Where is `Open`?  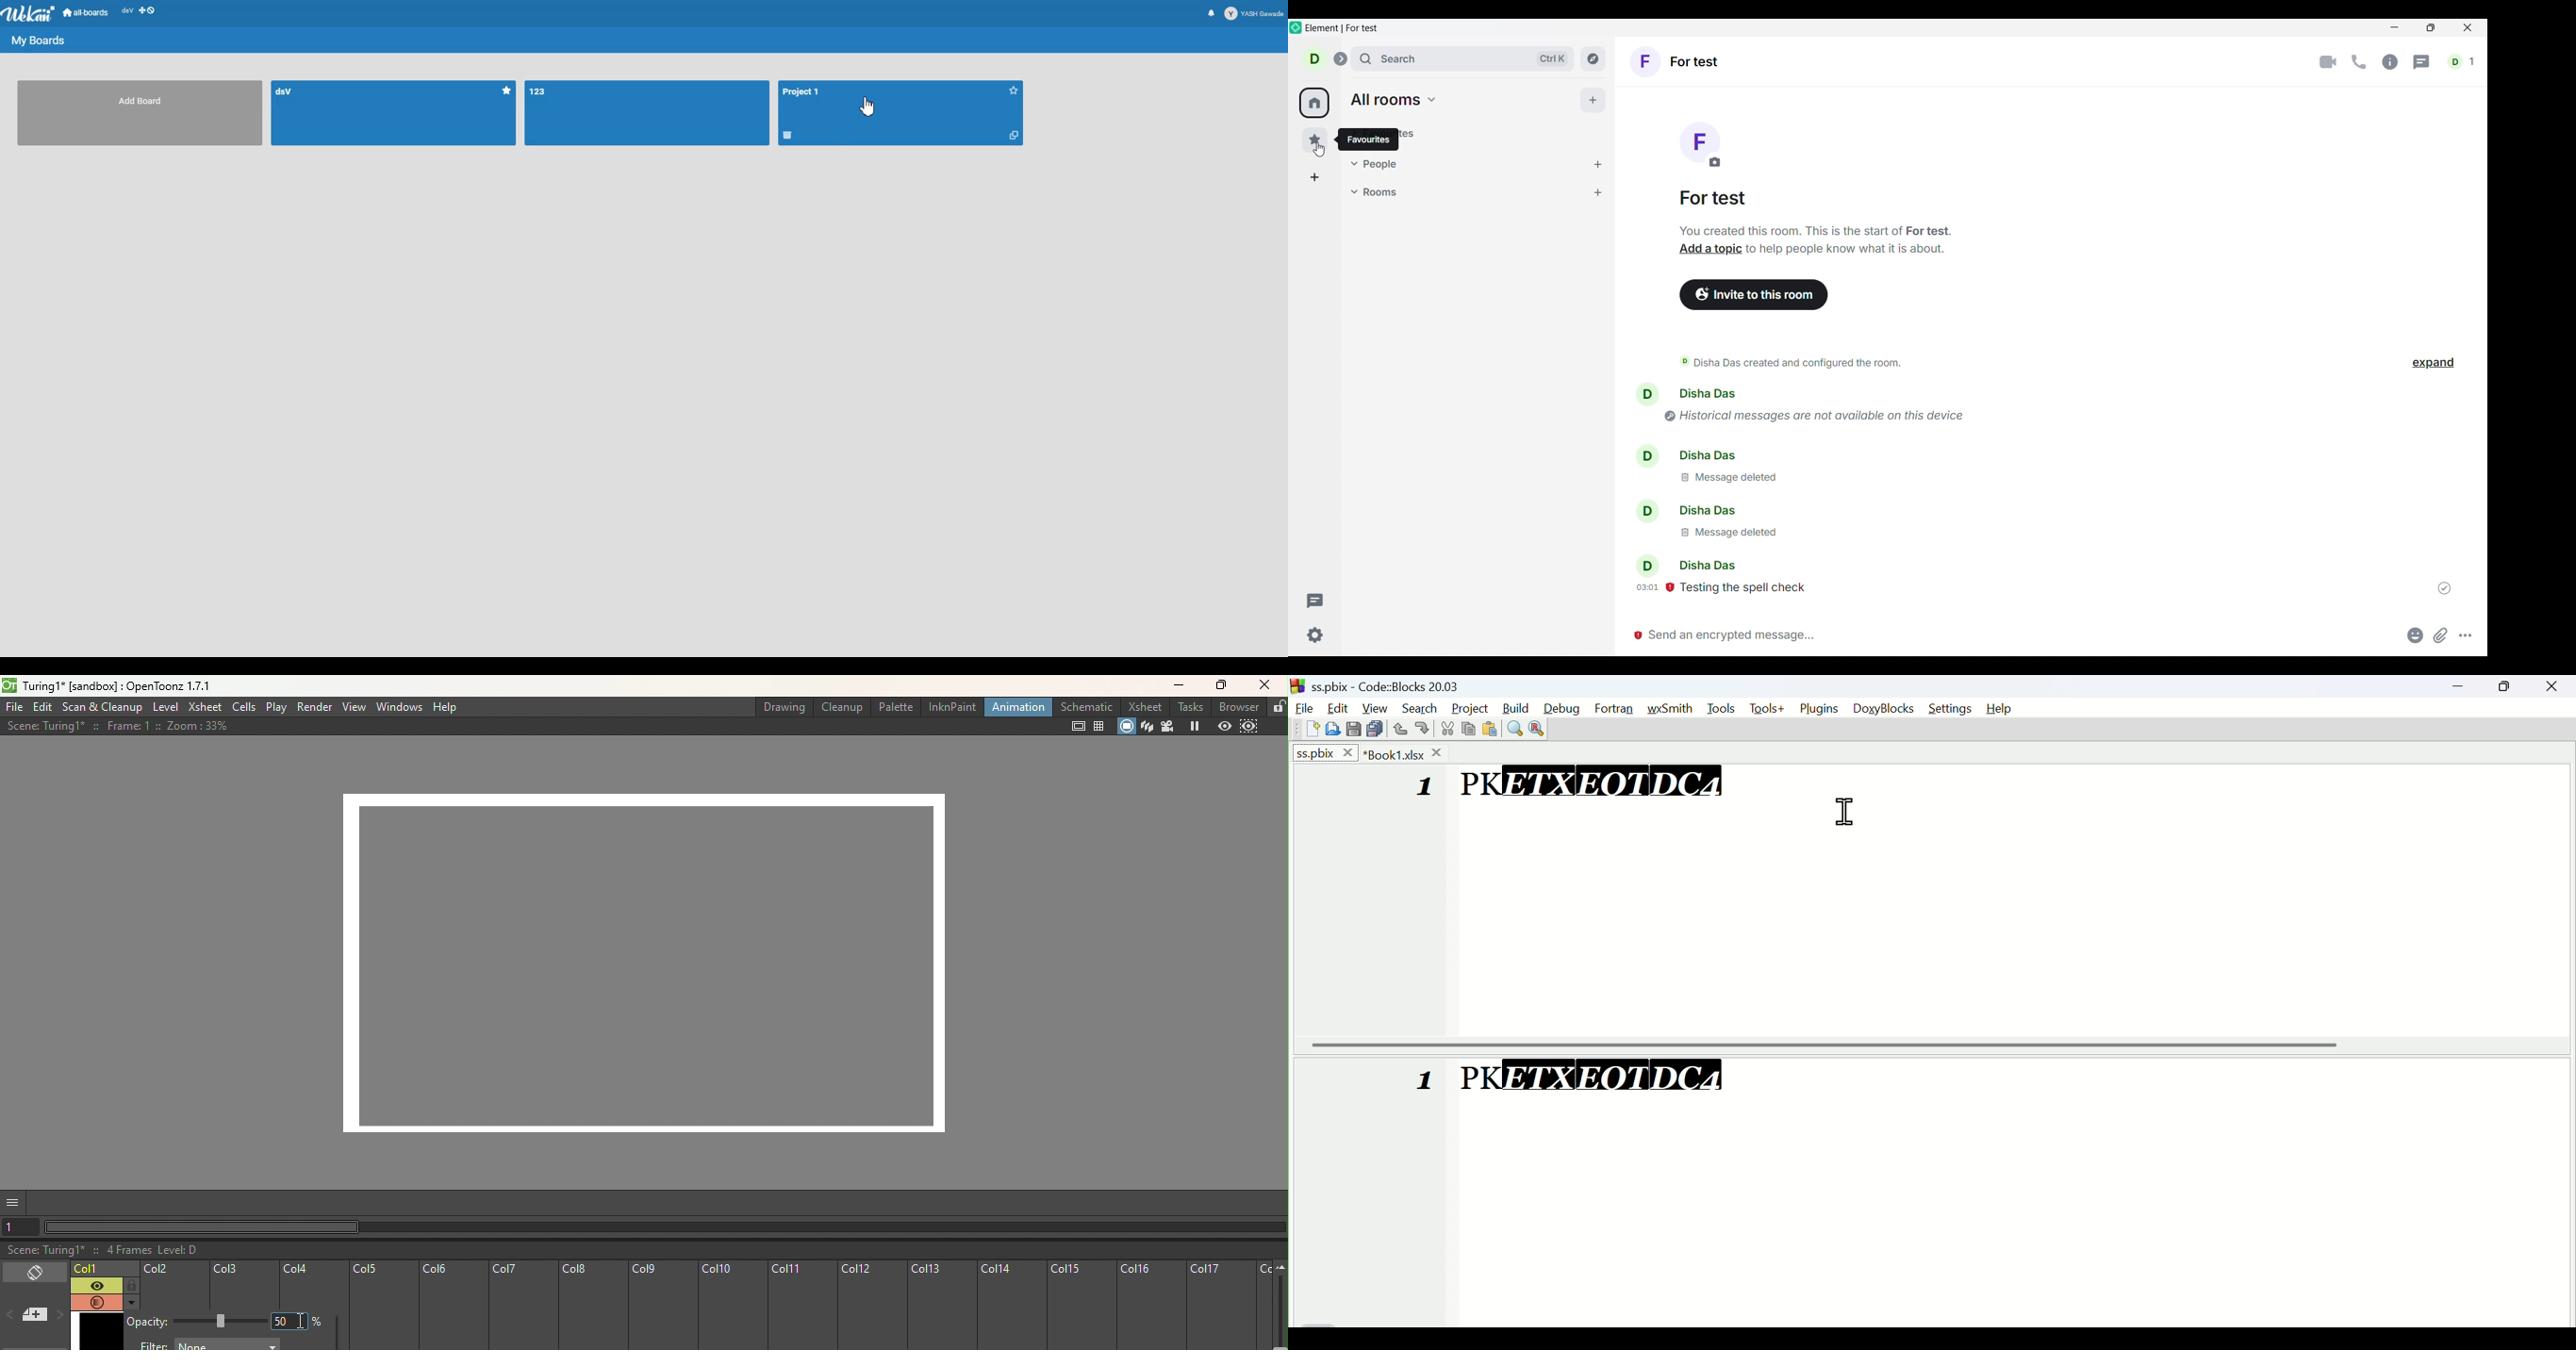 Open is located at coordinates (1332, 729).